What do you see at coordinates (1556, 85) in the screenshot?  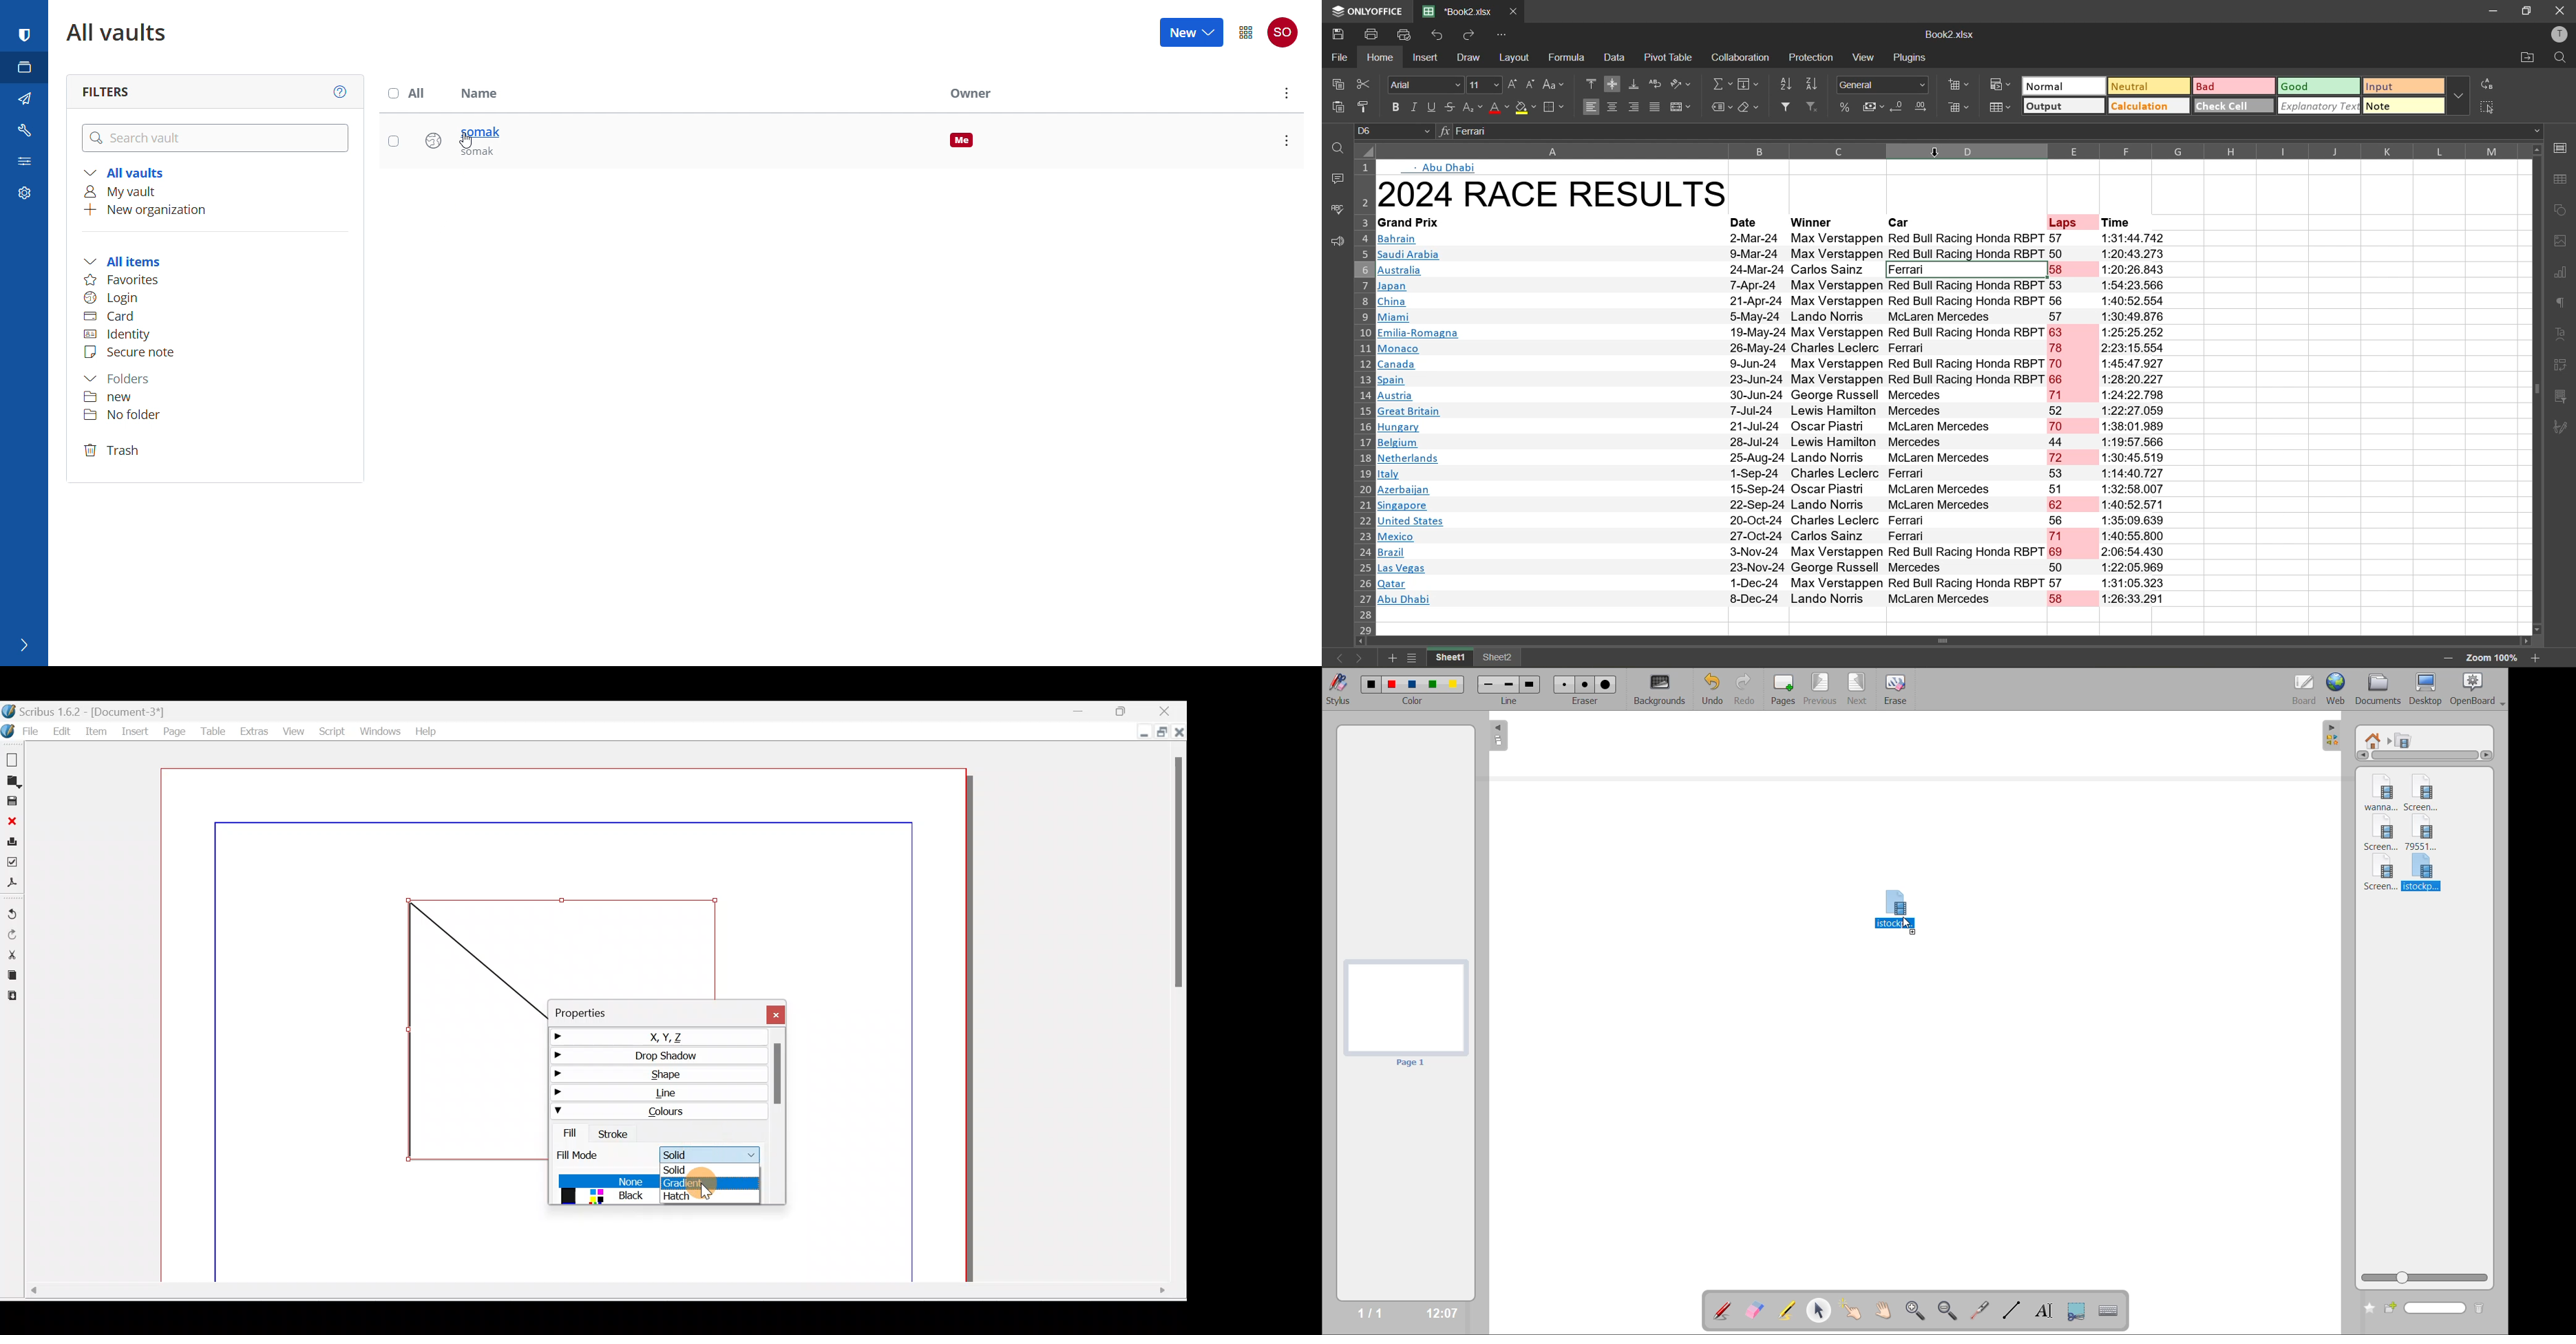 I see `change case` at bounding box center [1556, 85].